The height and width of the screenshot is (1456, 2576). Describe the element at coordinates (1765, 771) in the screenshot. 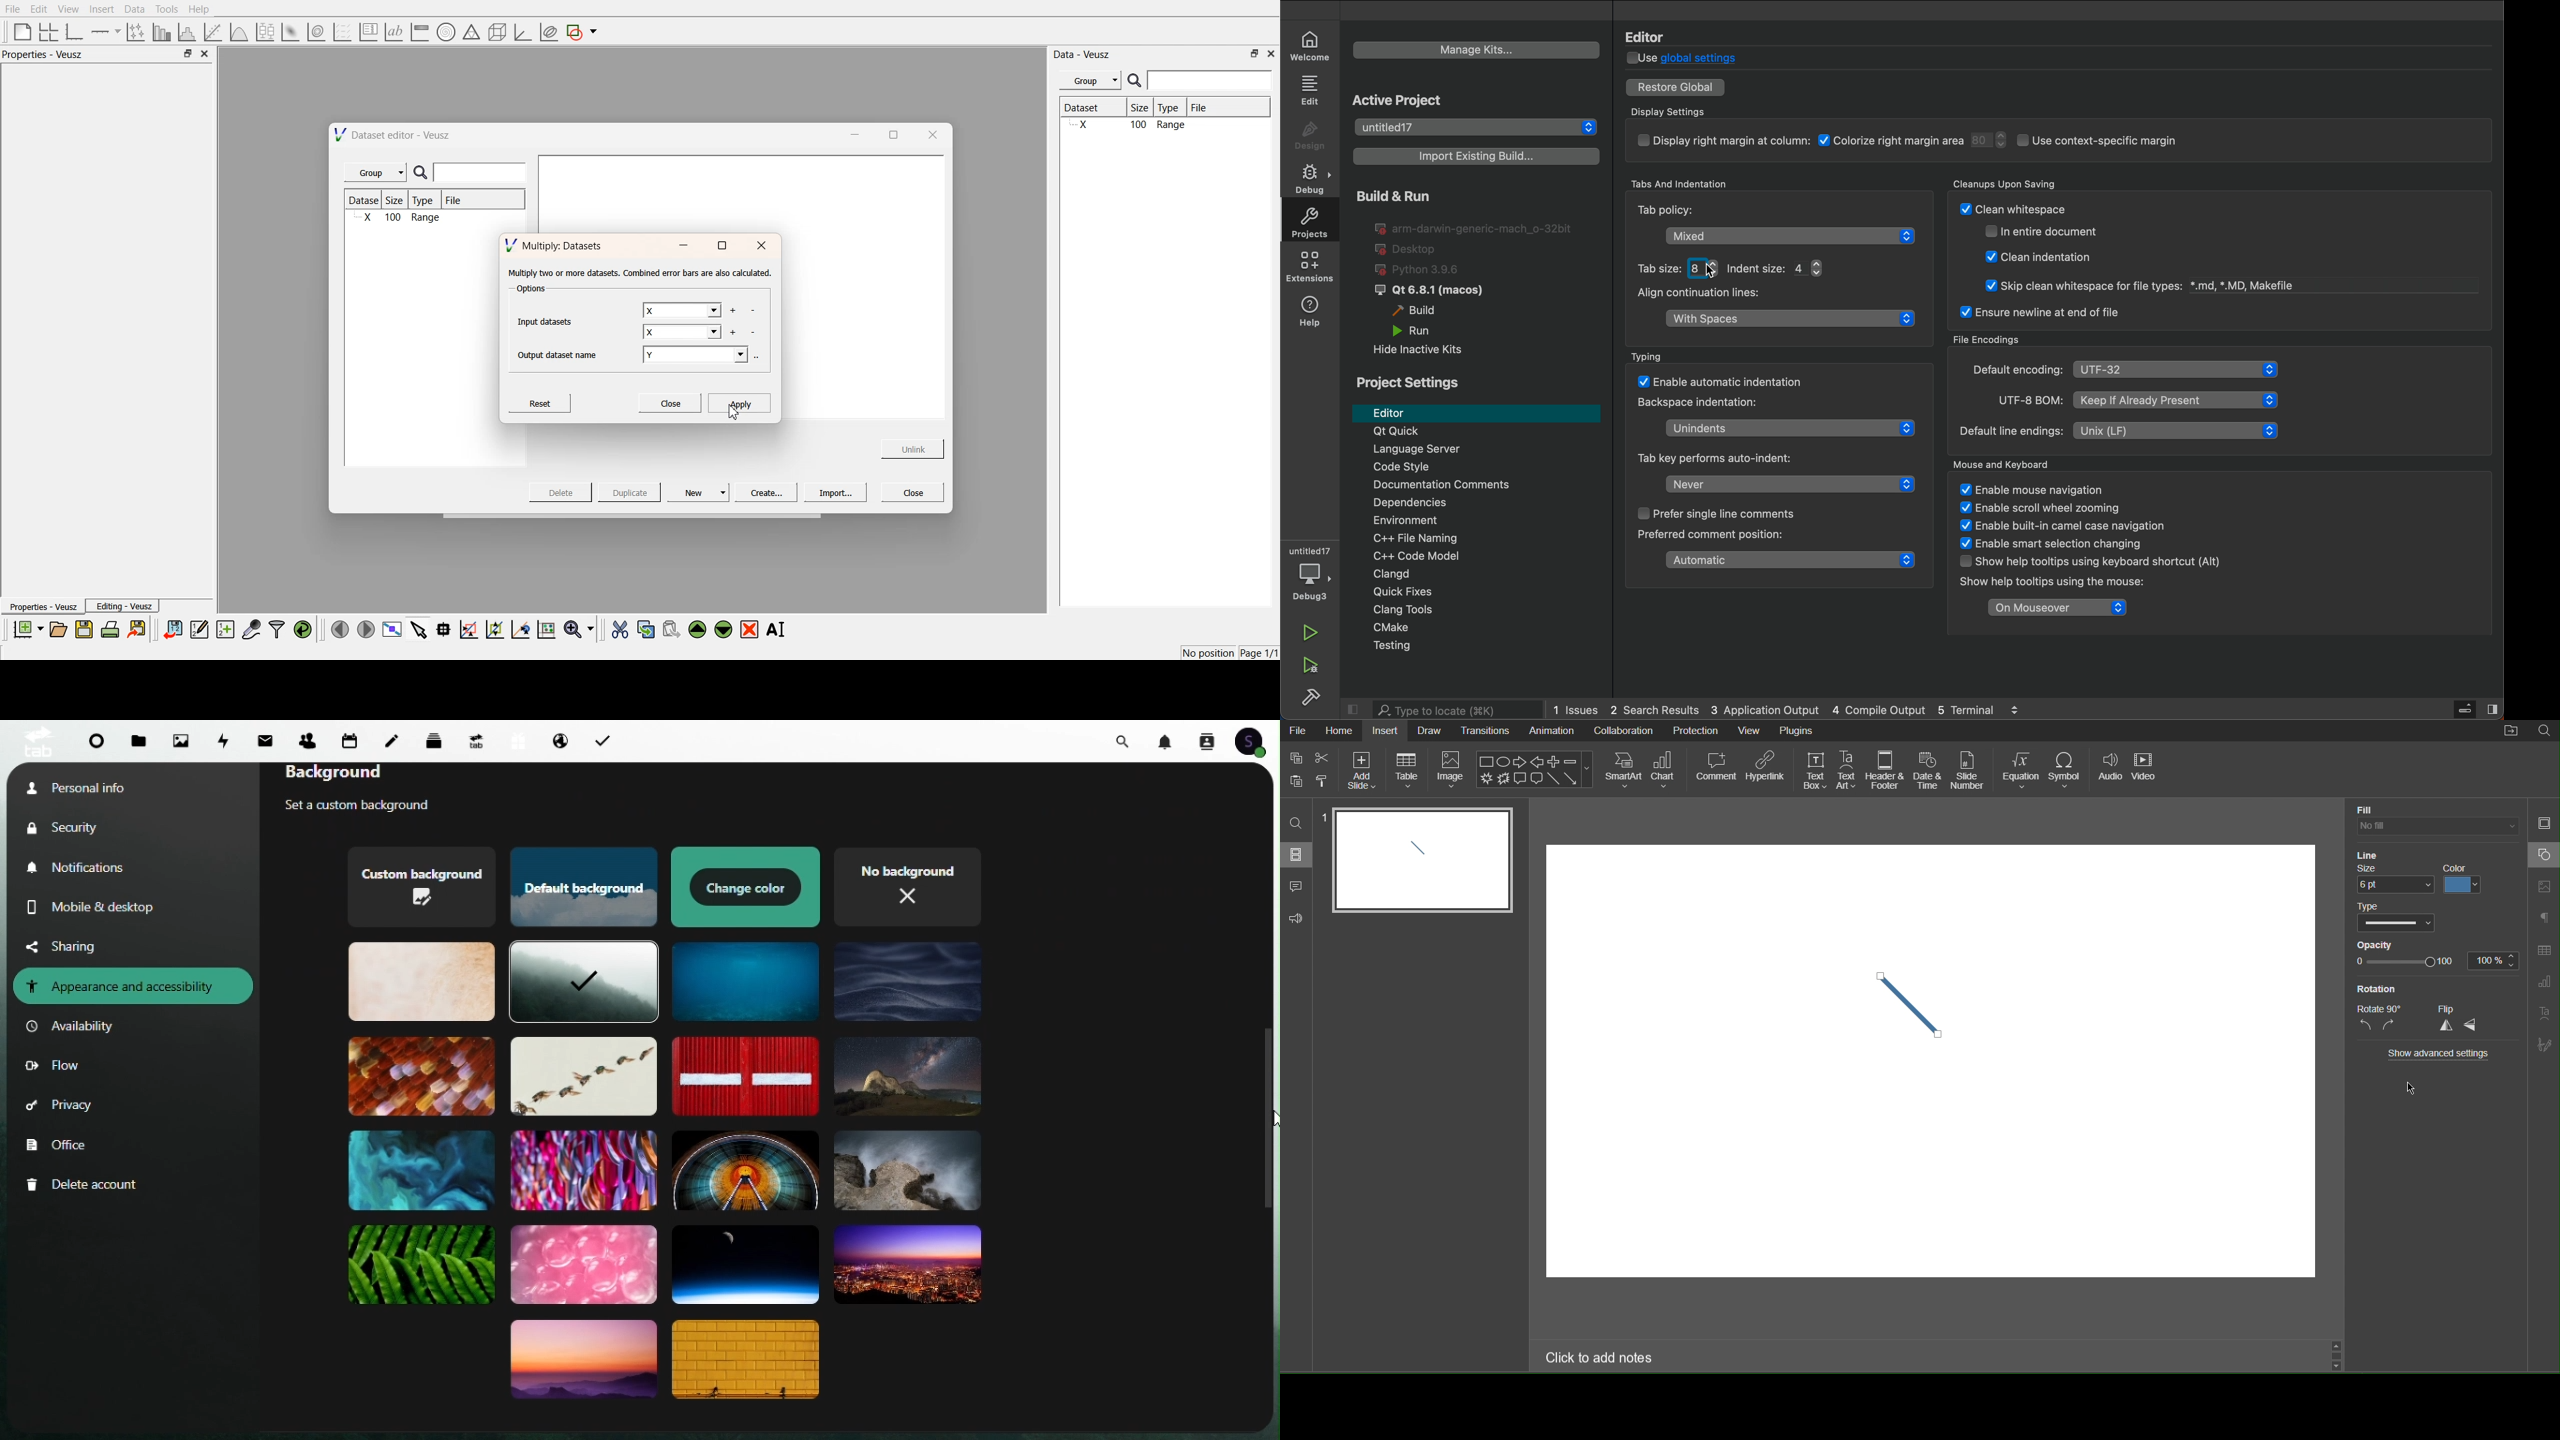

I see `Hyperlink` at that location.